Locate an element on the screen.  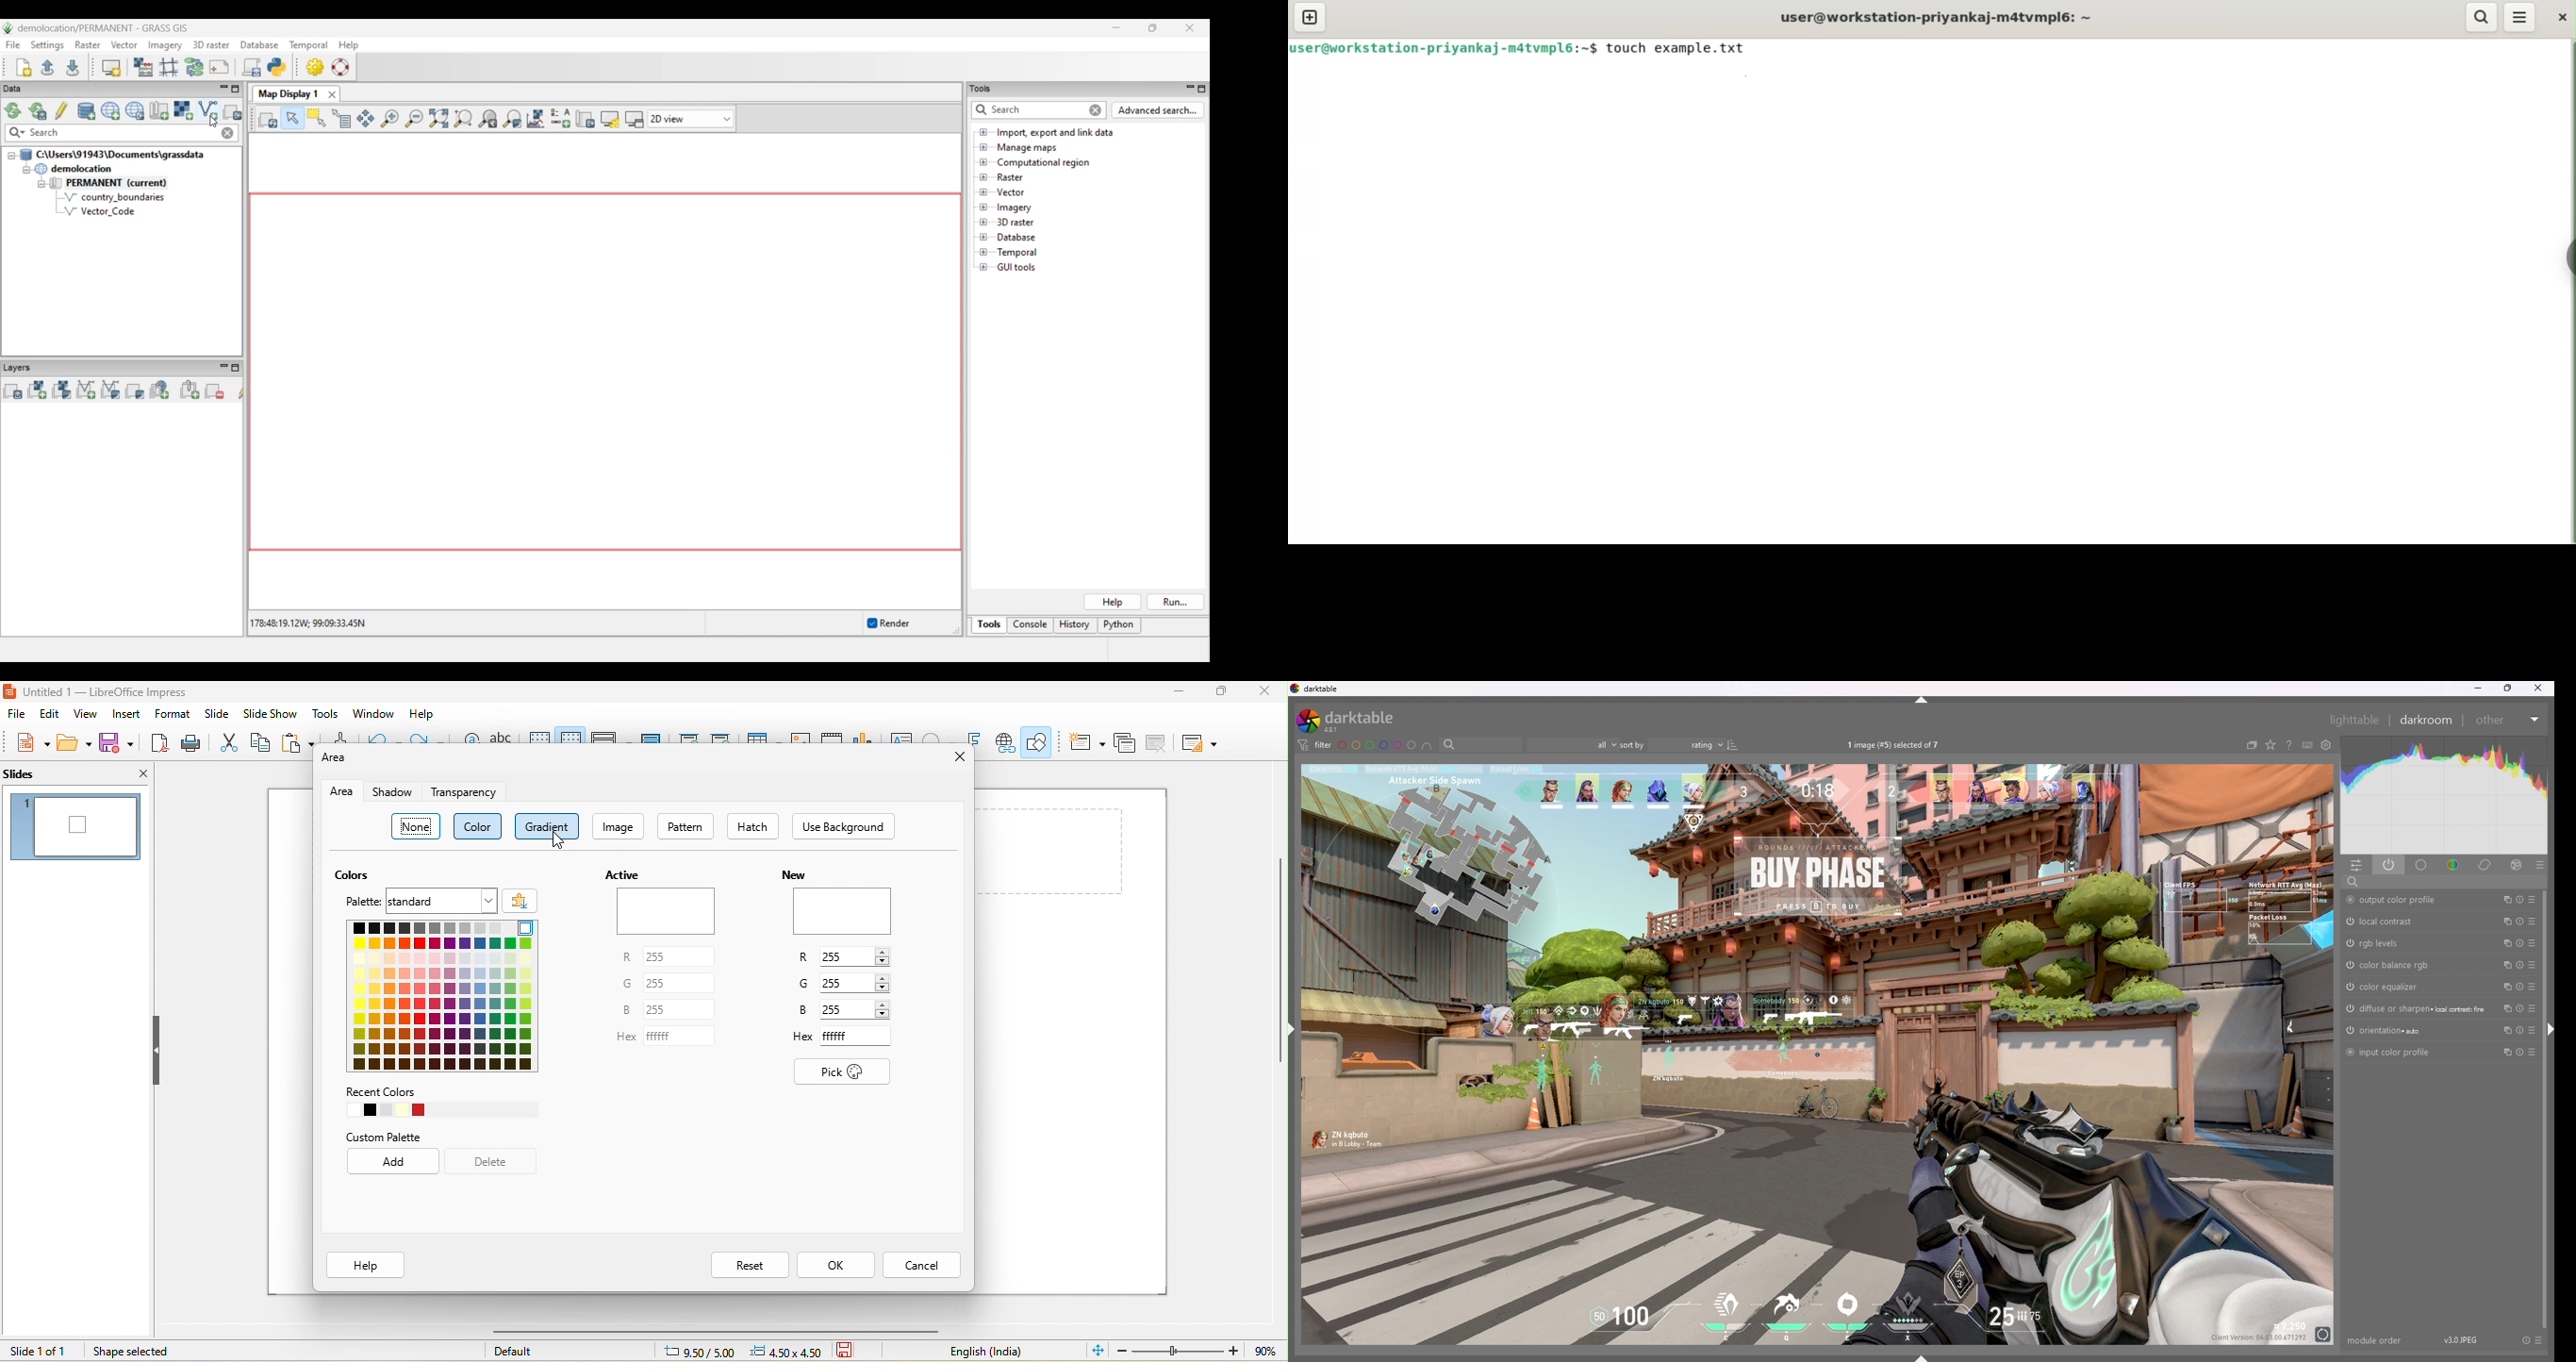
effect is located at coordinates (2517, 864).